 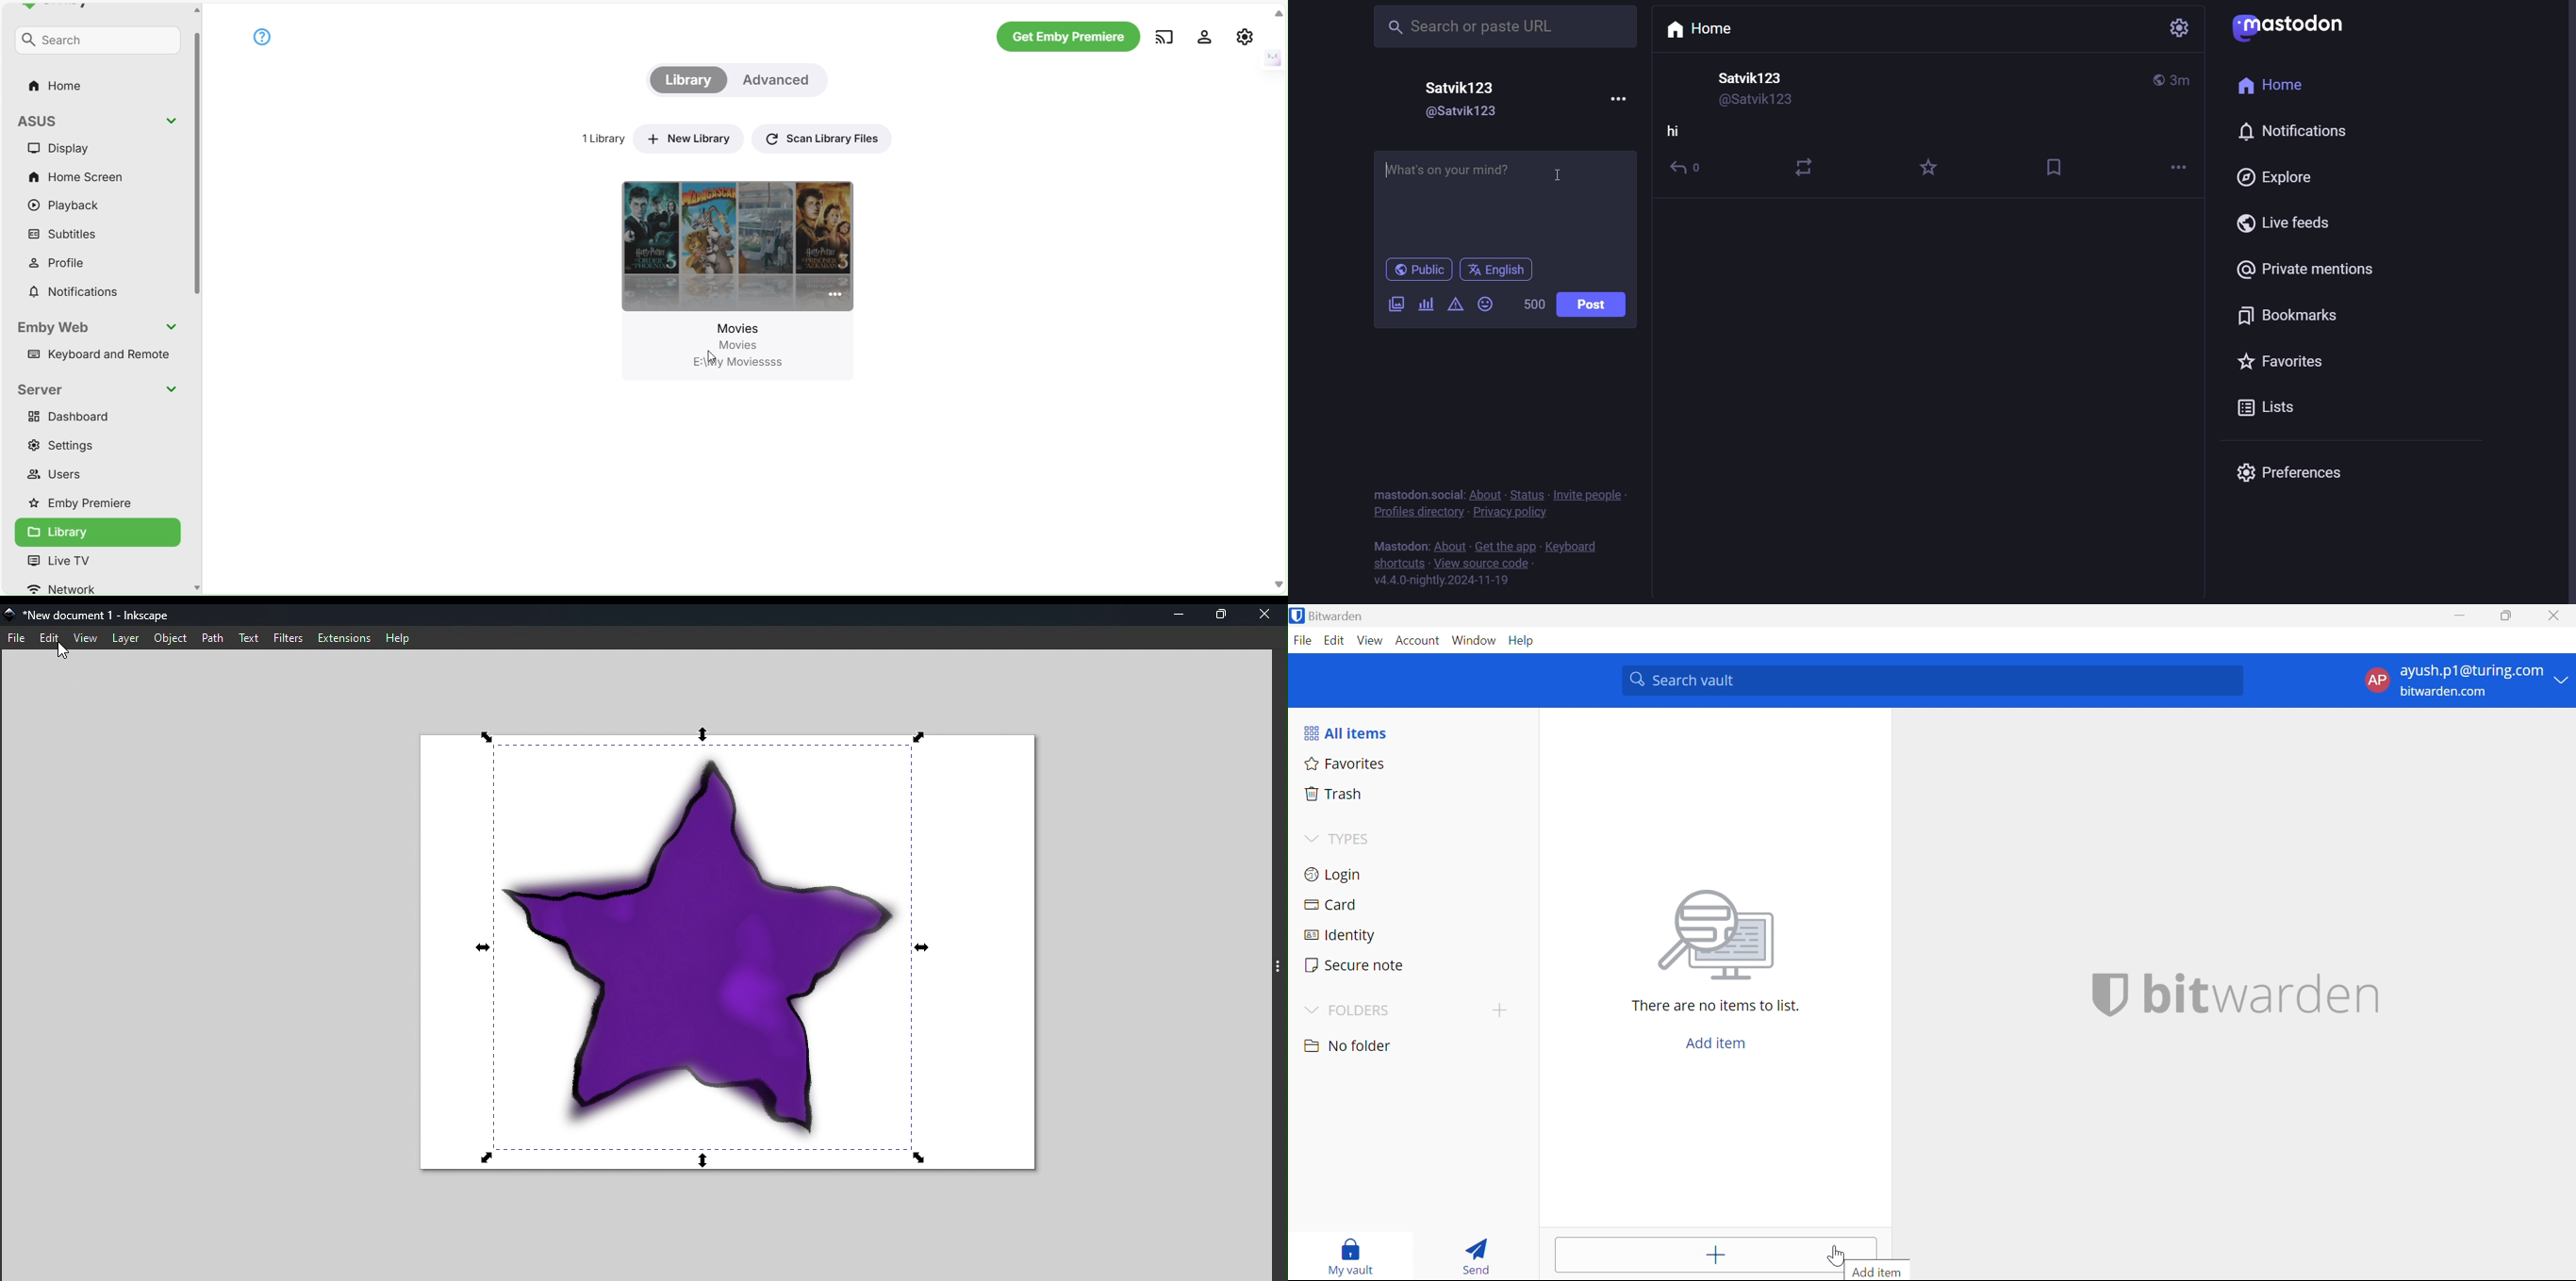 What do you see at coordinates (2057, 166) in the screenshot?
I see `bookmark` at bounding box center [2057, 166].